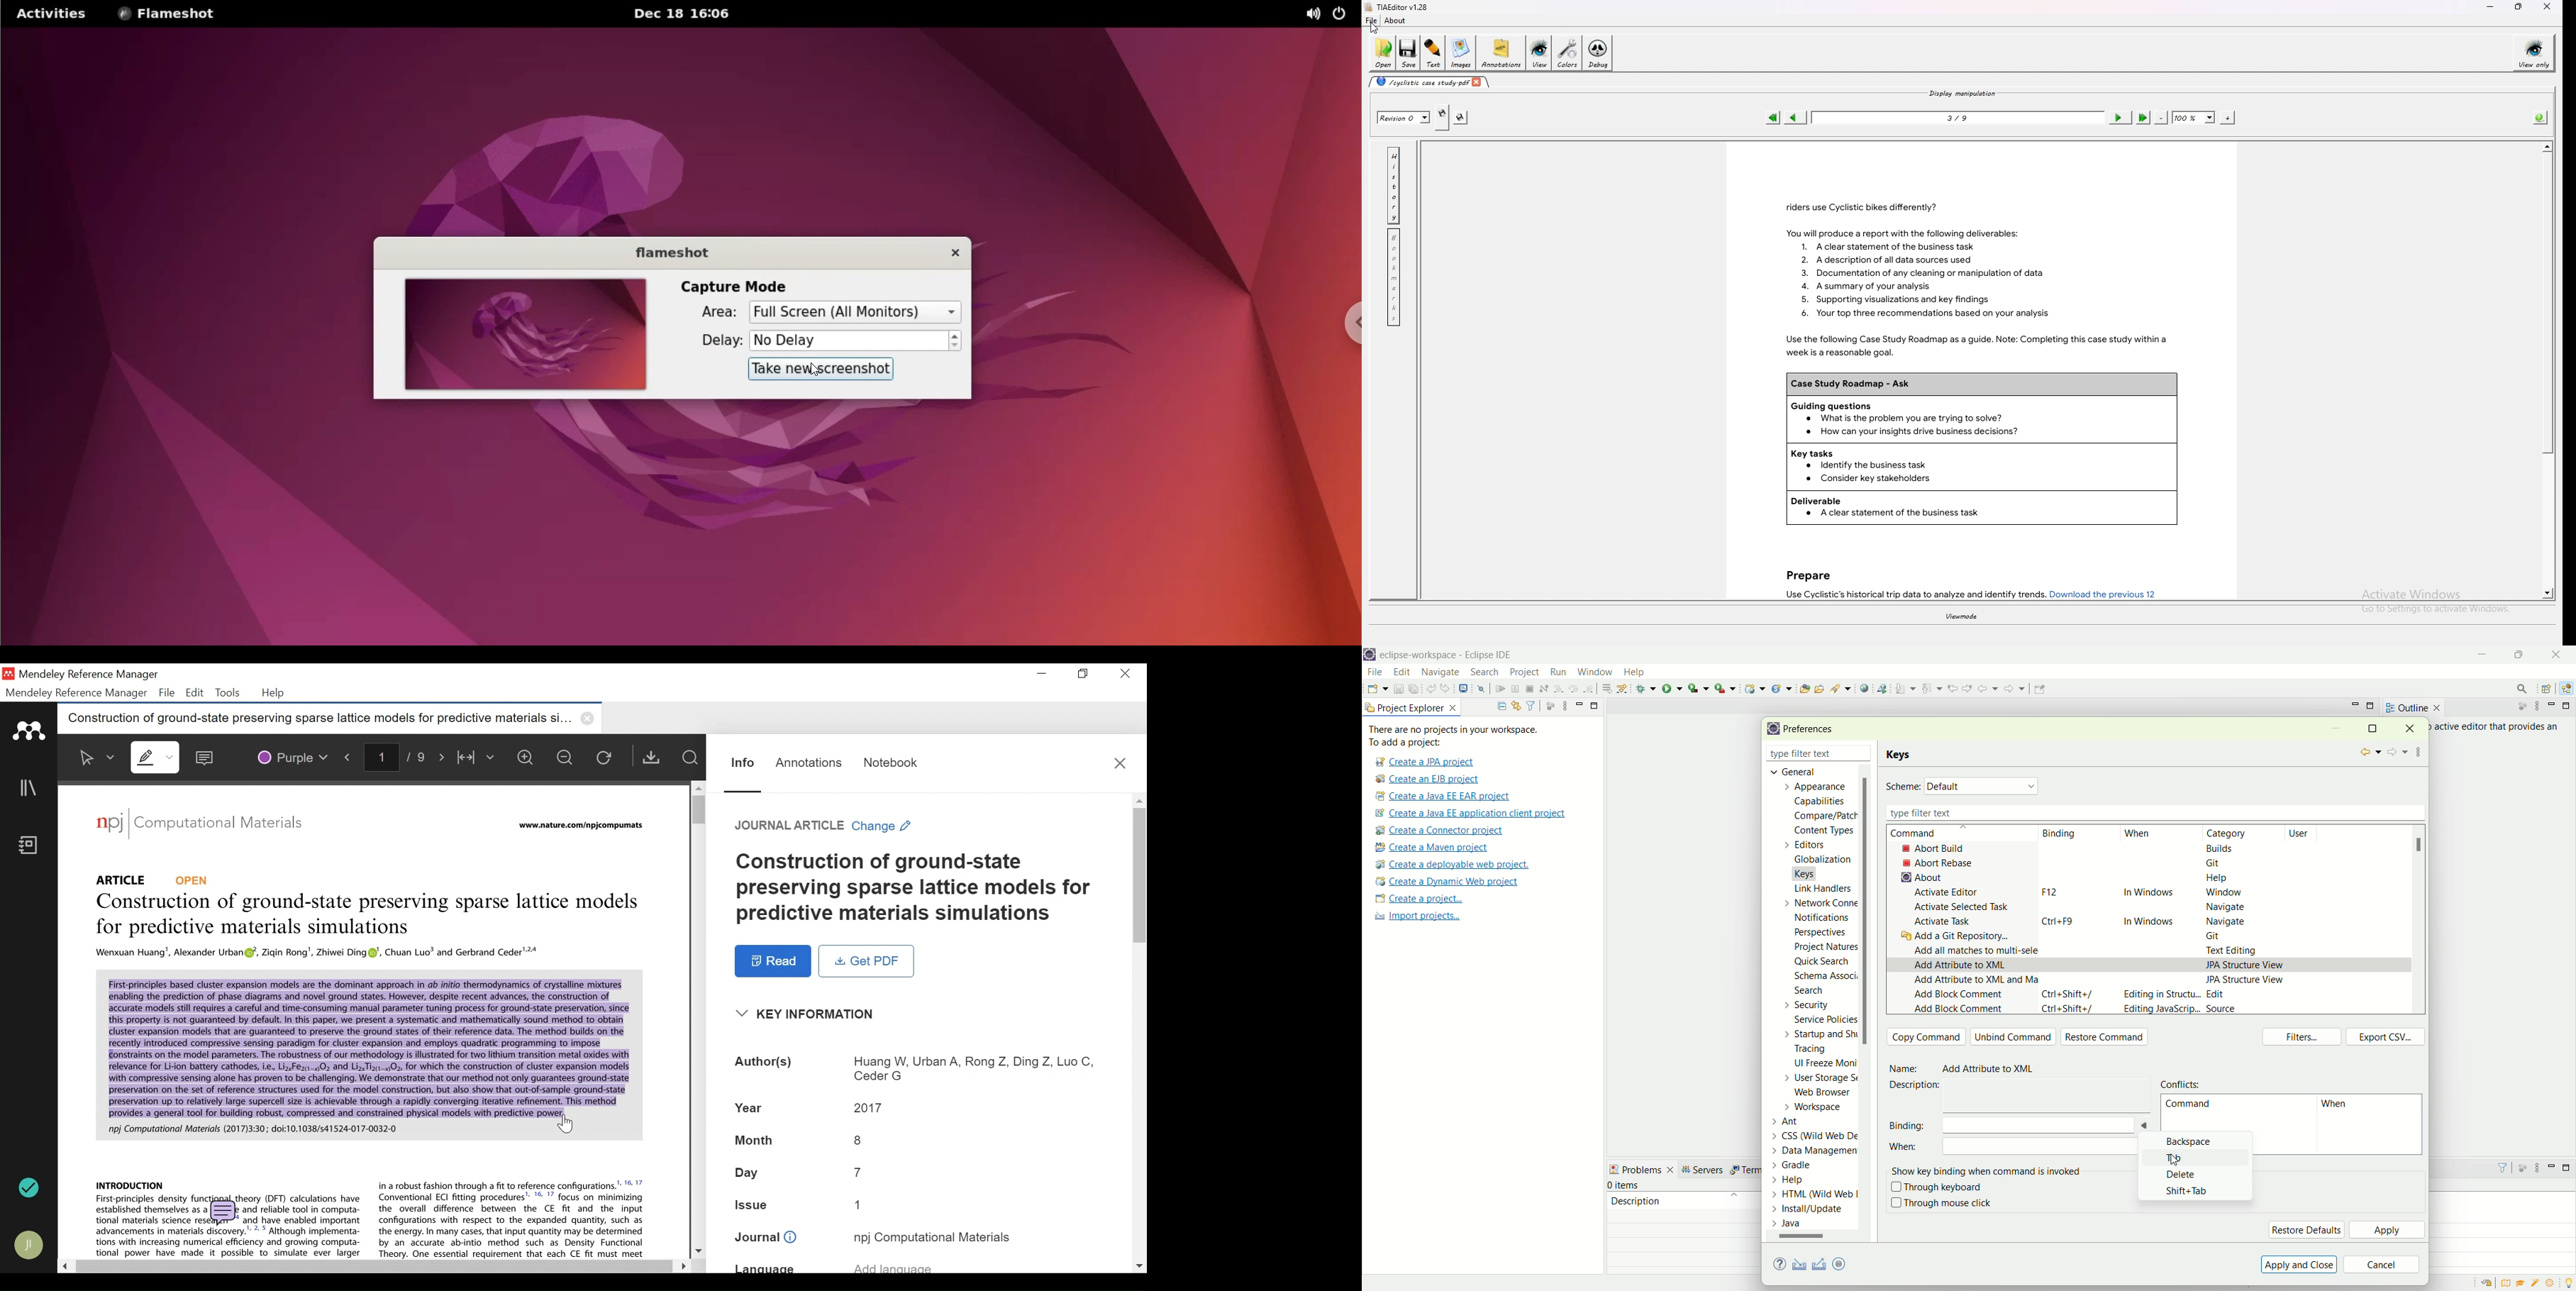  Describe the element at coordinates (1882, 688) in the screenshot. I see `web service explorer` at that location.